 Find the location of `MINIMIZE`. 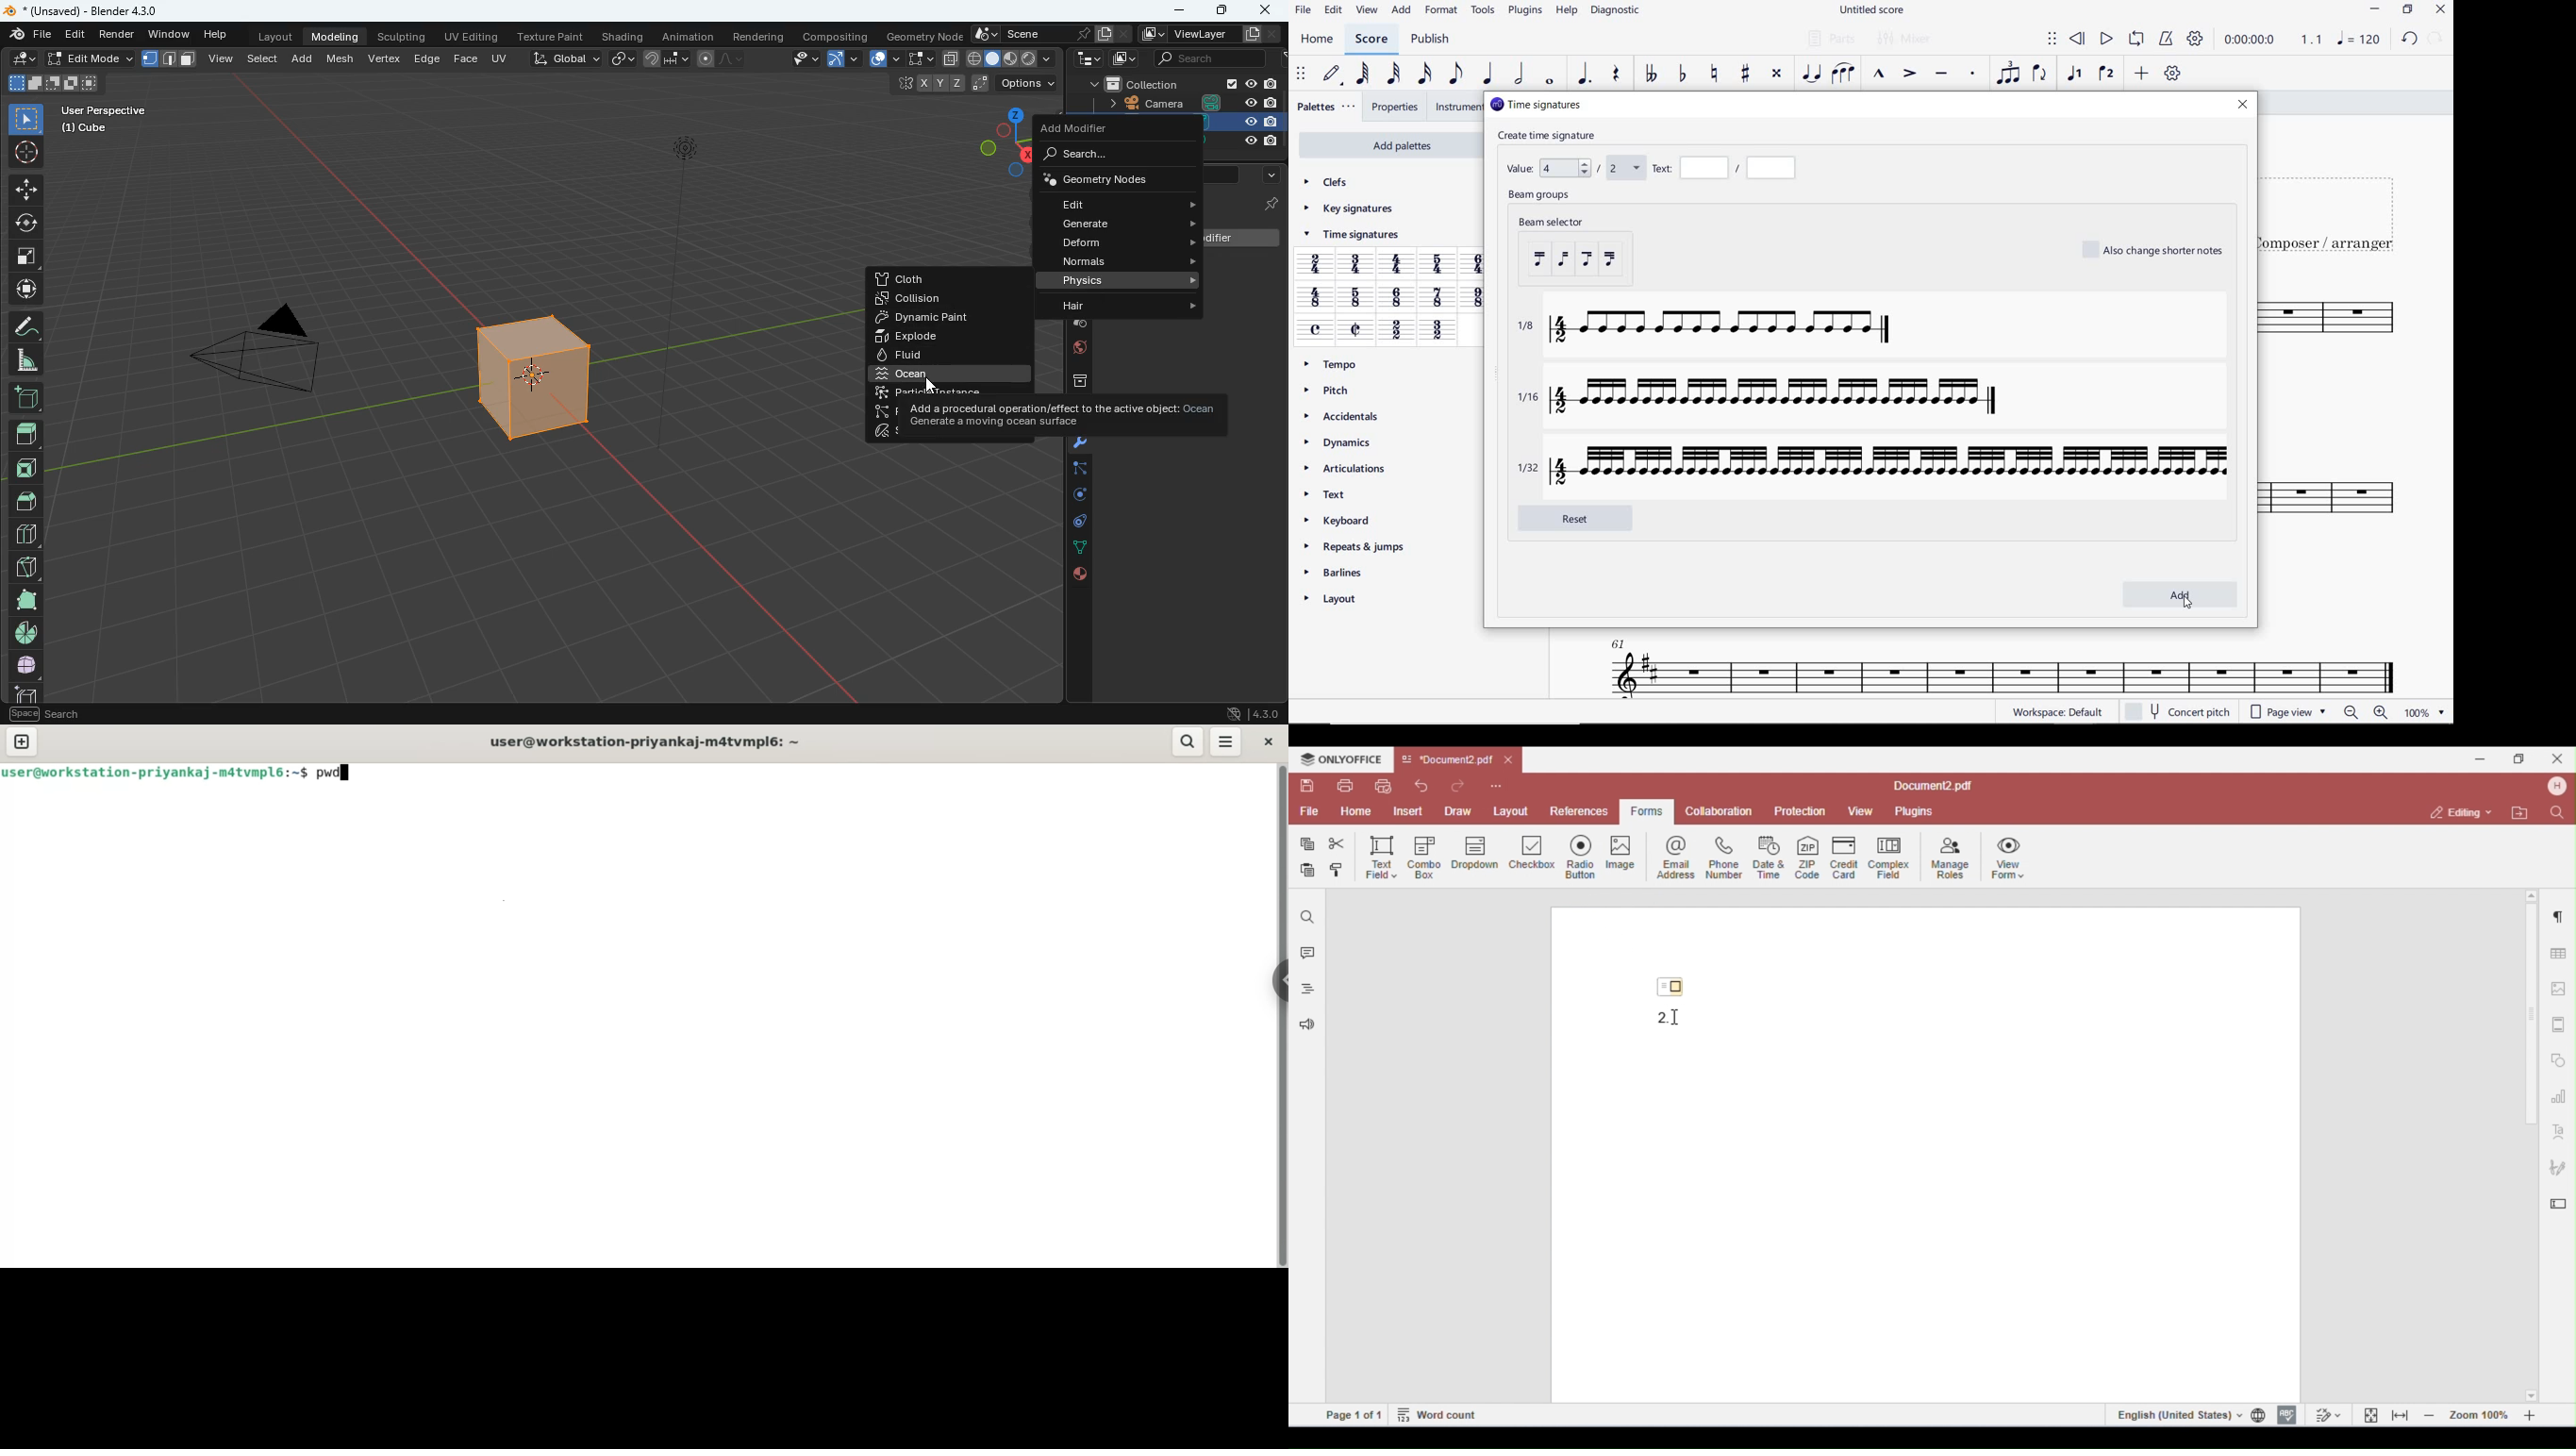

MINIMIZE is located at coordinates (2376, 9).